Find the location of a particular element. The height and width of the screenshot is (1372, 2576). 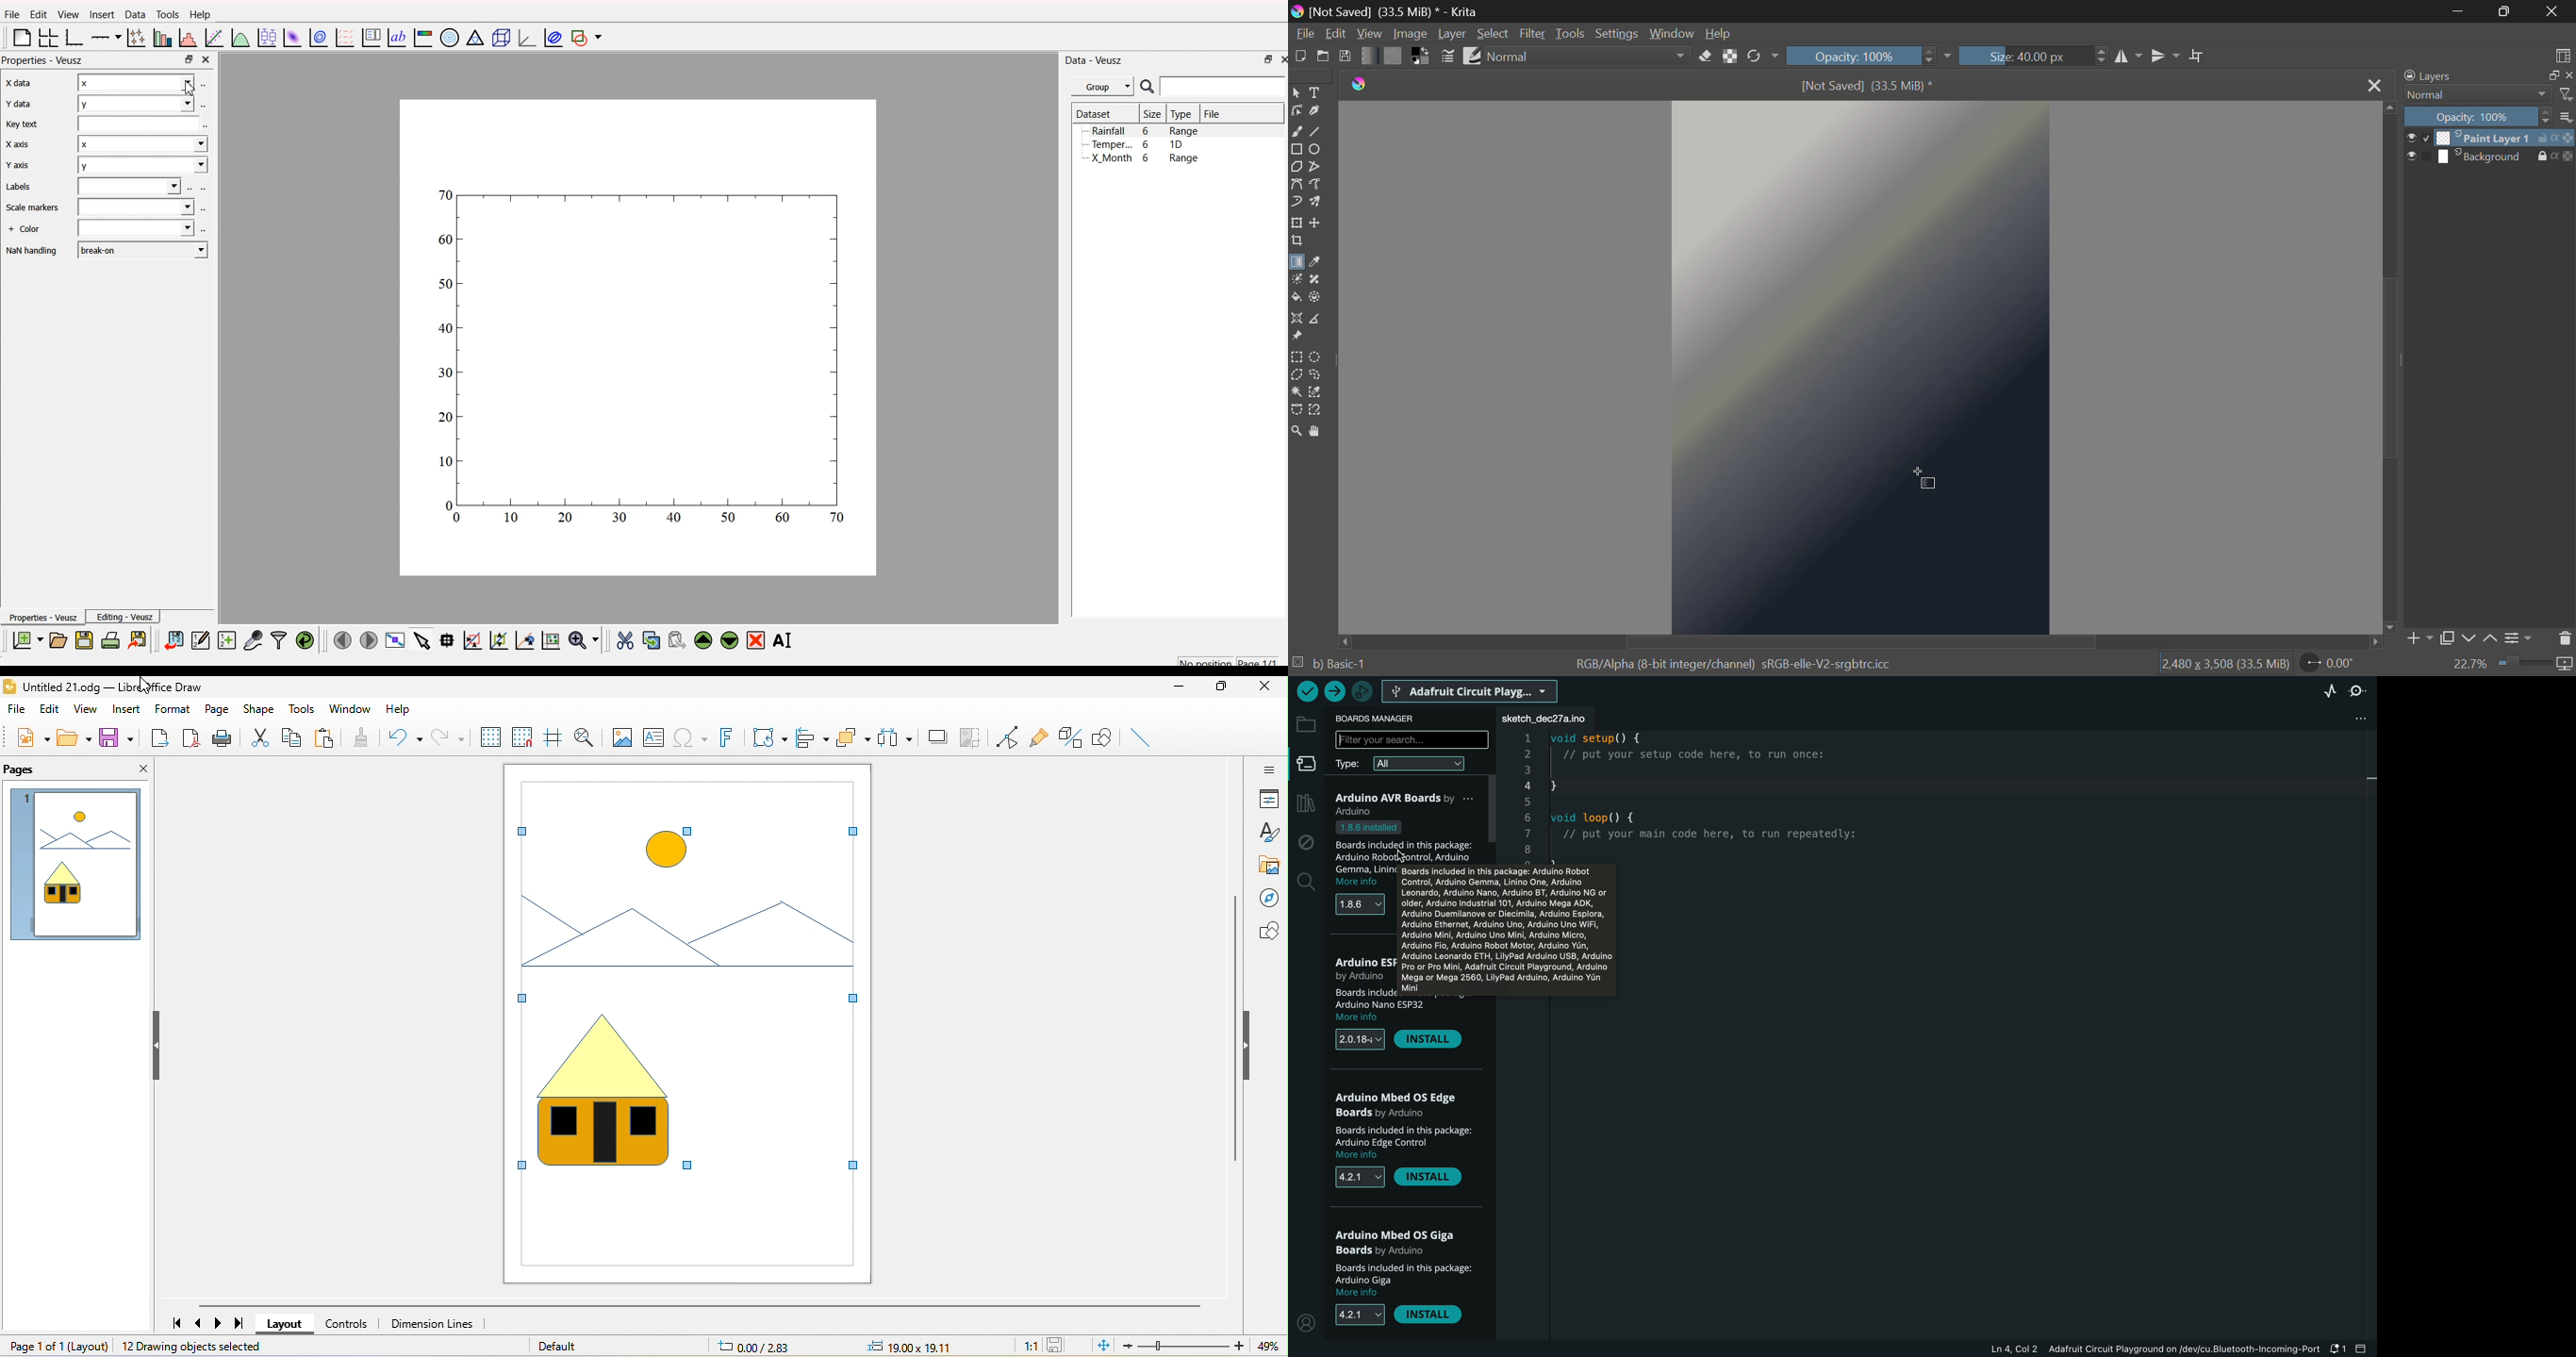

pages is located at coordinates (31, 771).